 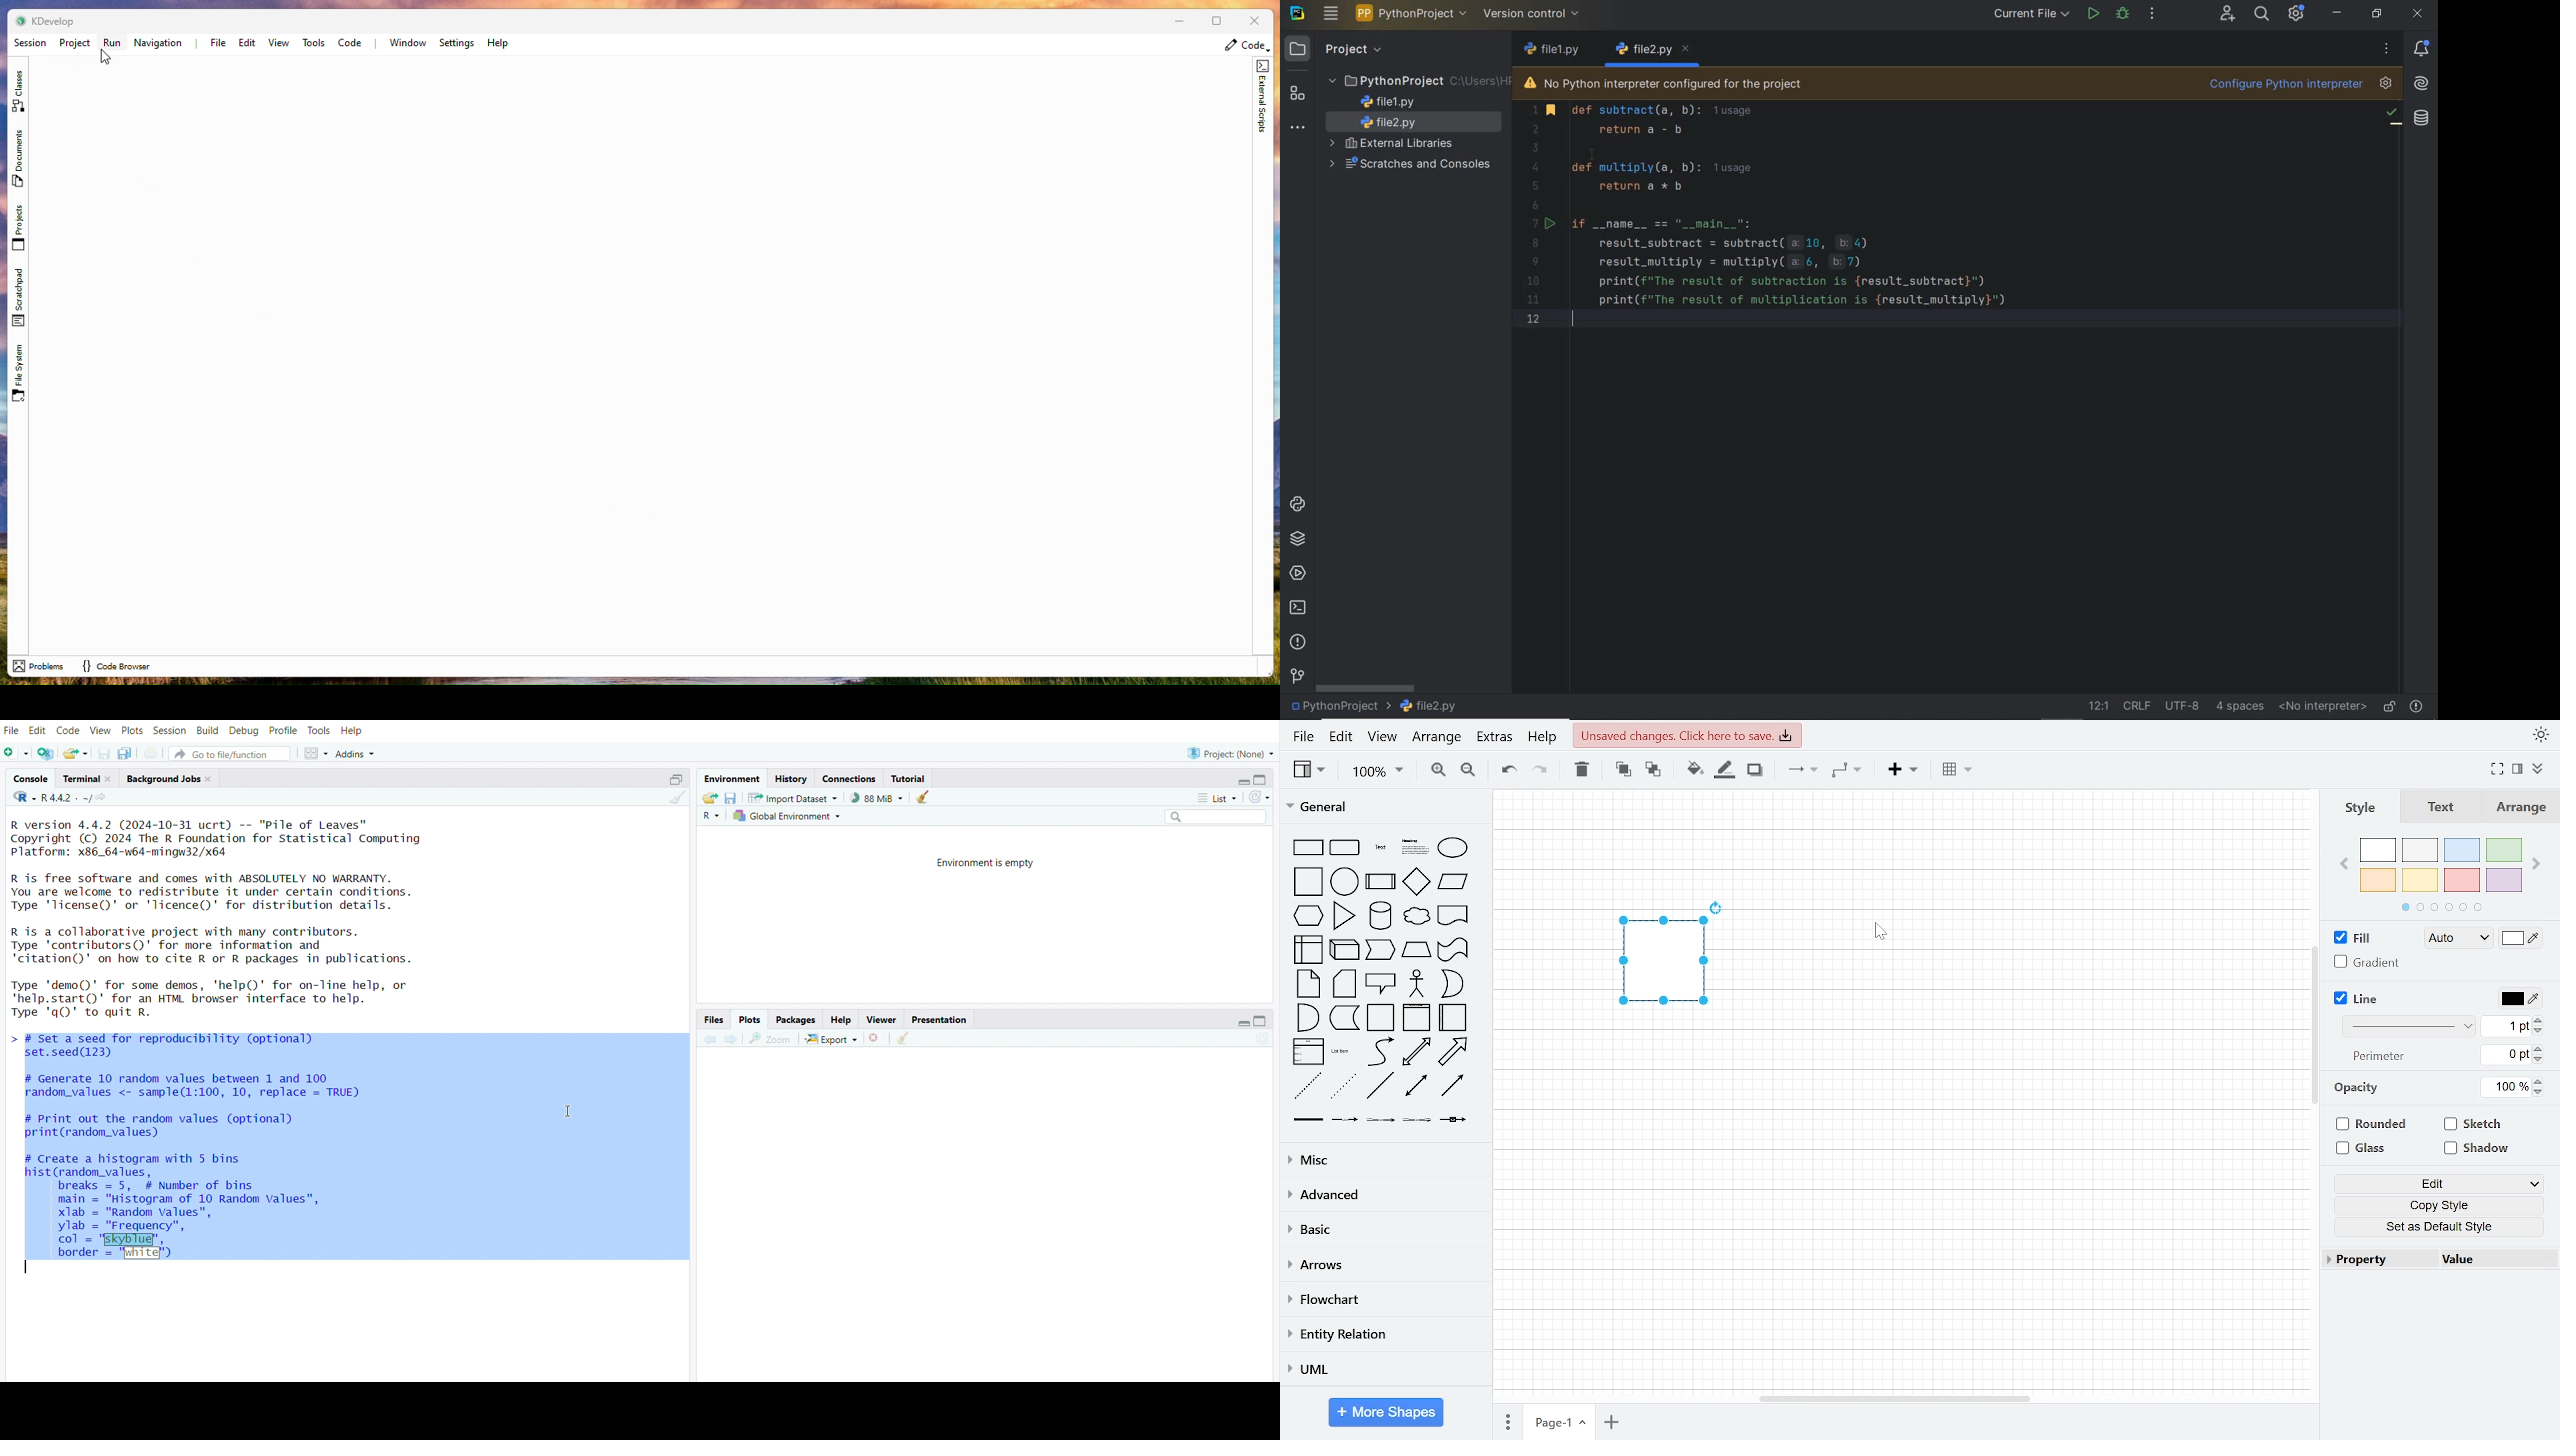 I want to click on search field, so click(x=1217, y=817).